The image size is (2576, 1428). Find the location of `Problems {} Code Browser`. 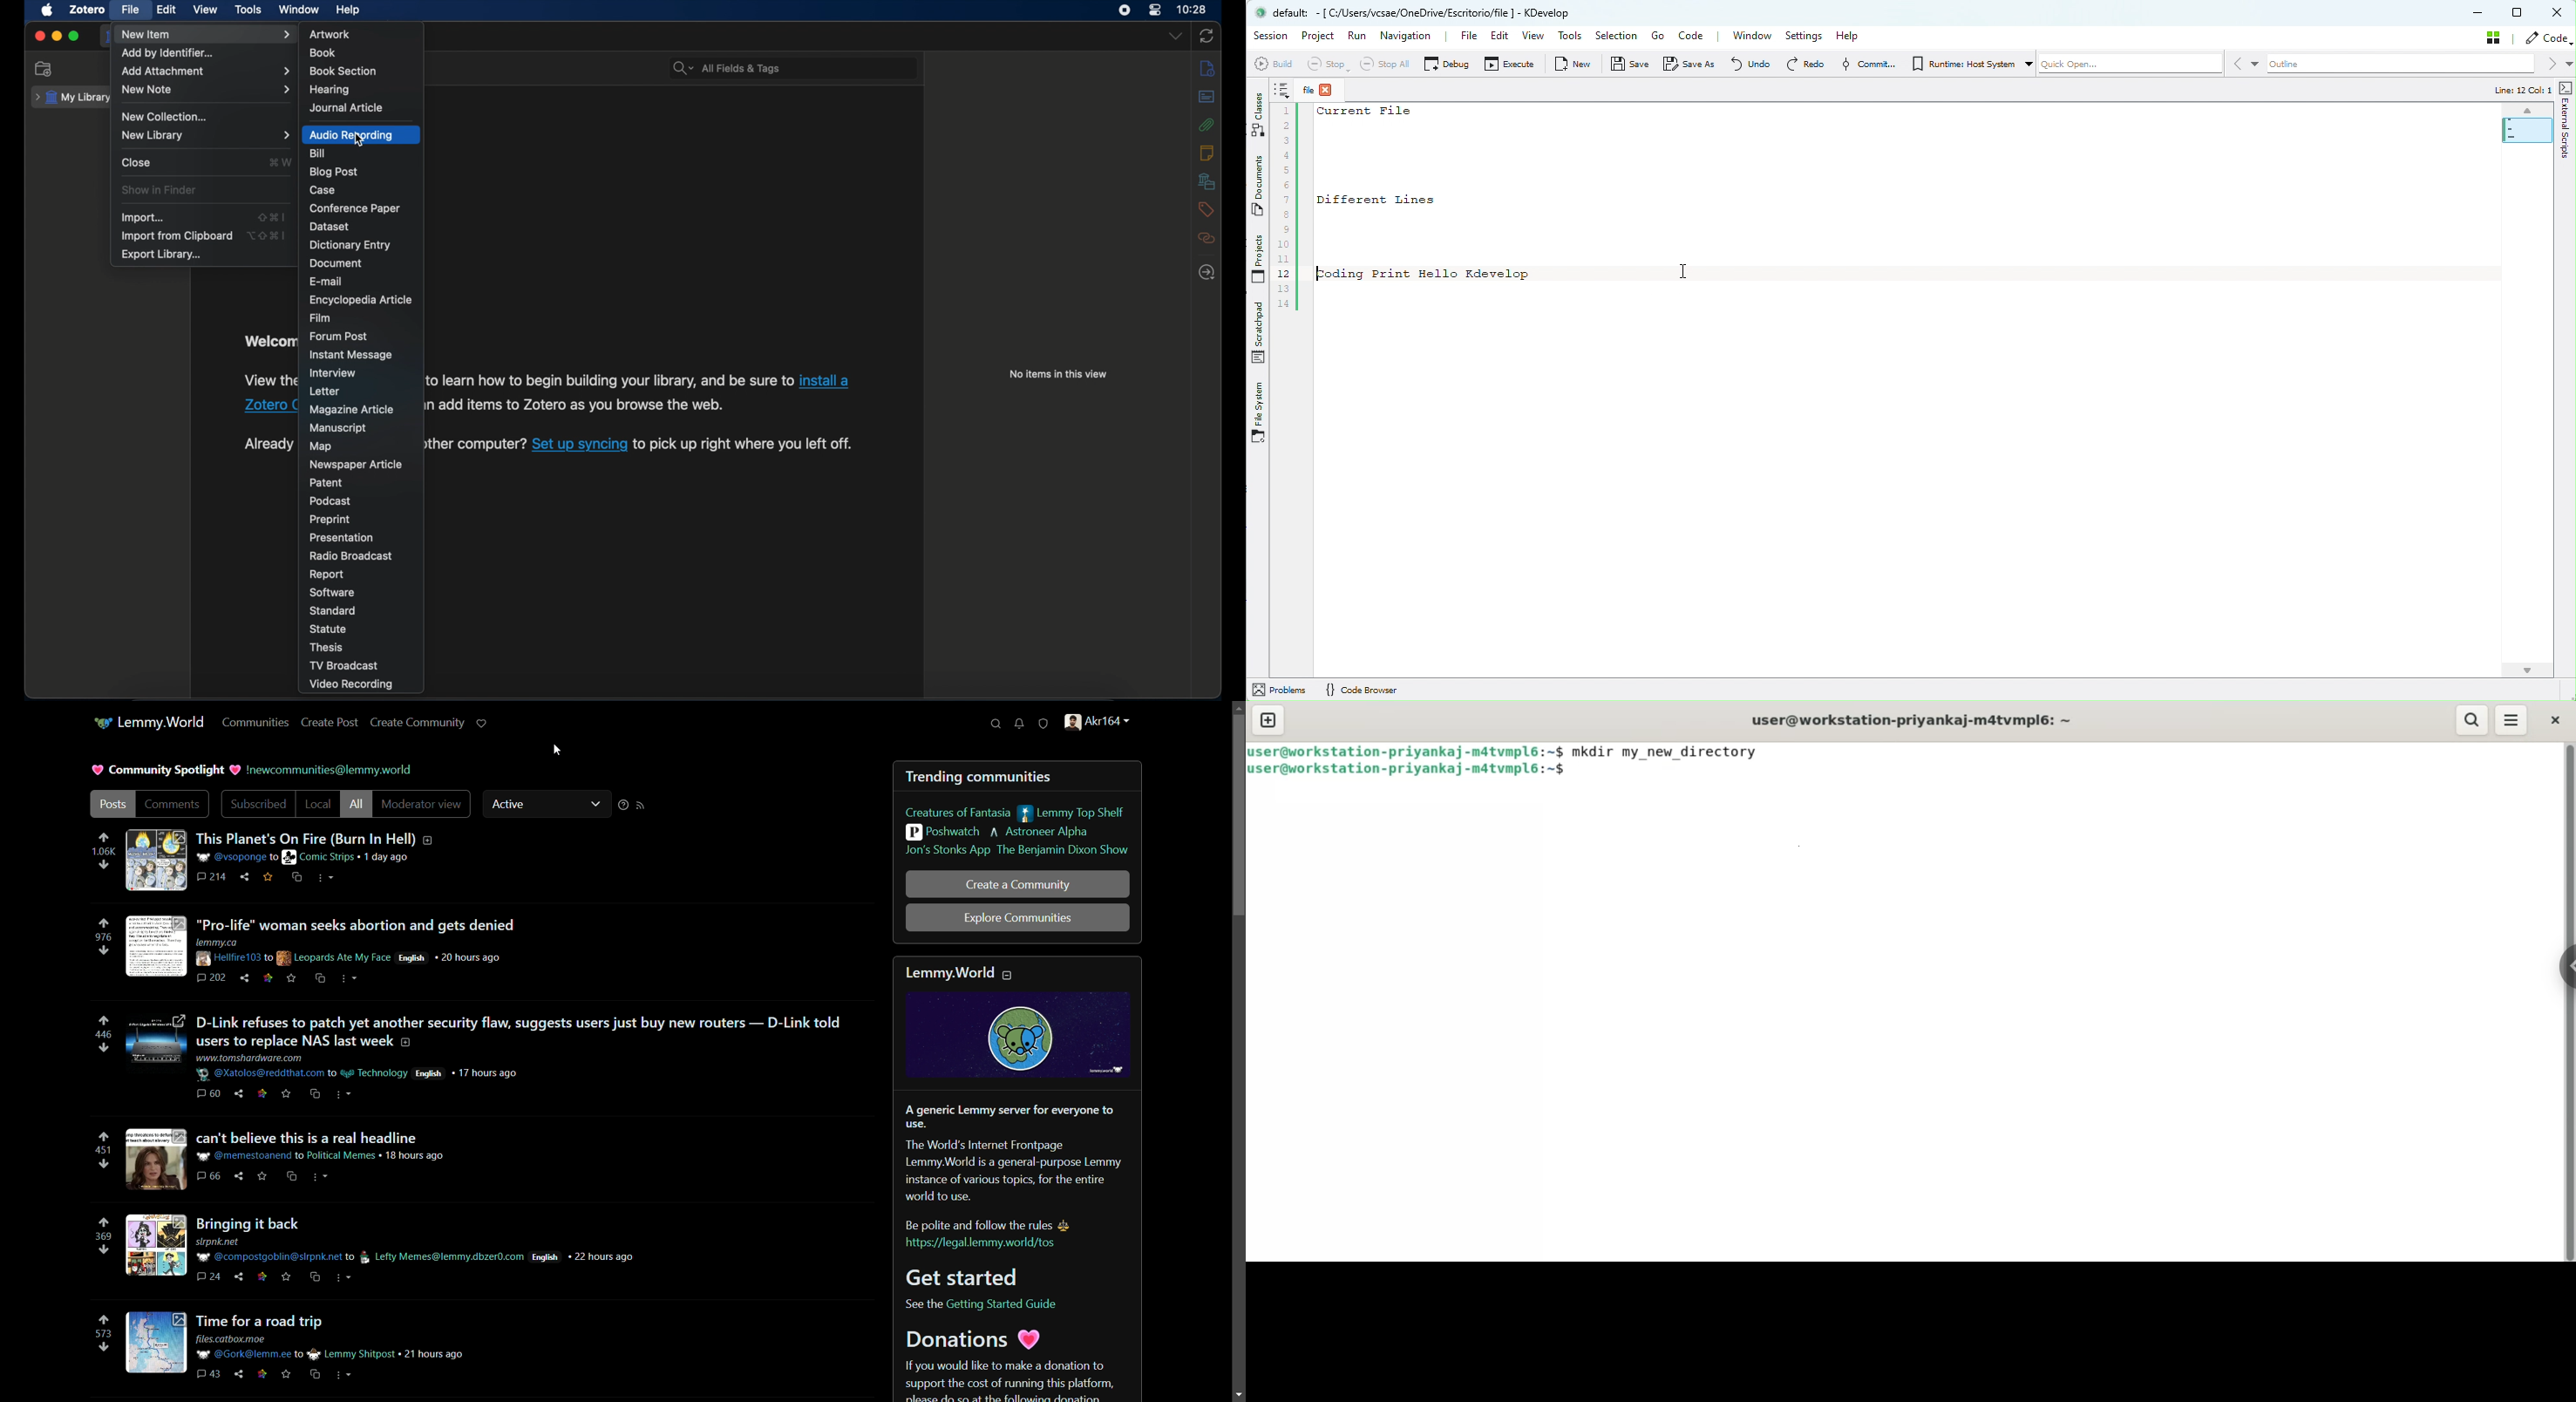

Problems {} Code Browser is located at coordinates (1359, 689).